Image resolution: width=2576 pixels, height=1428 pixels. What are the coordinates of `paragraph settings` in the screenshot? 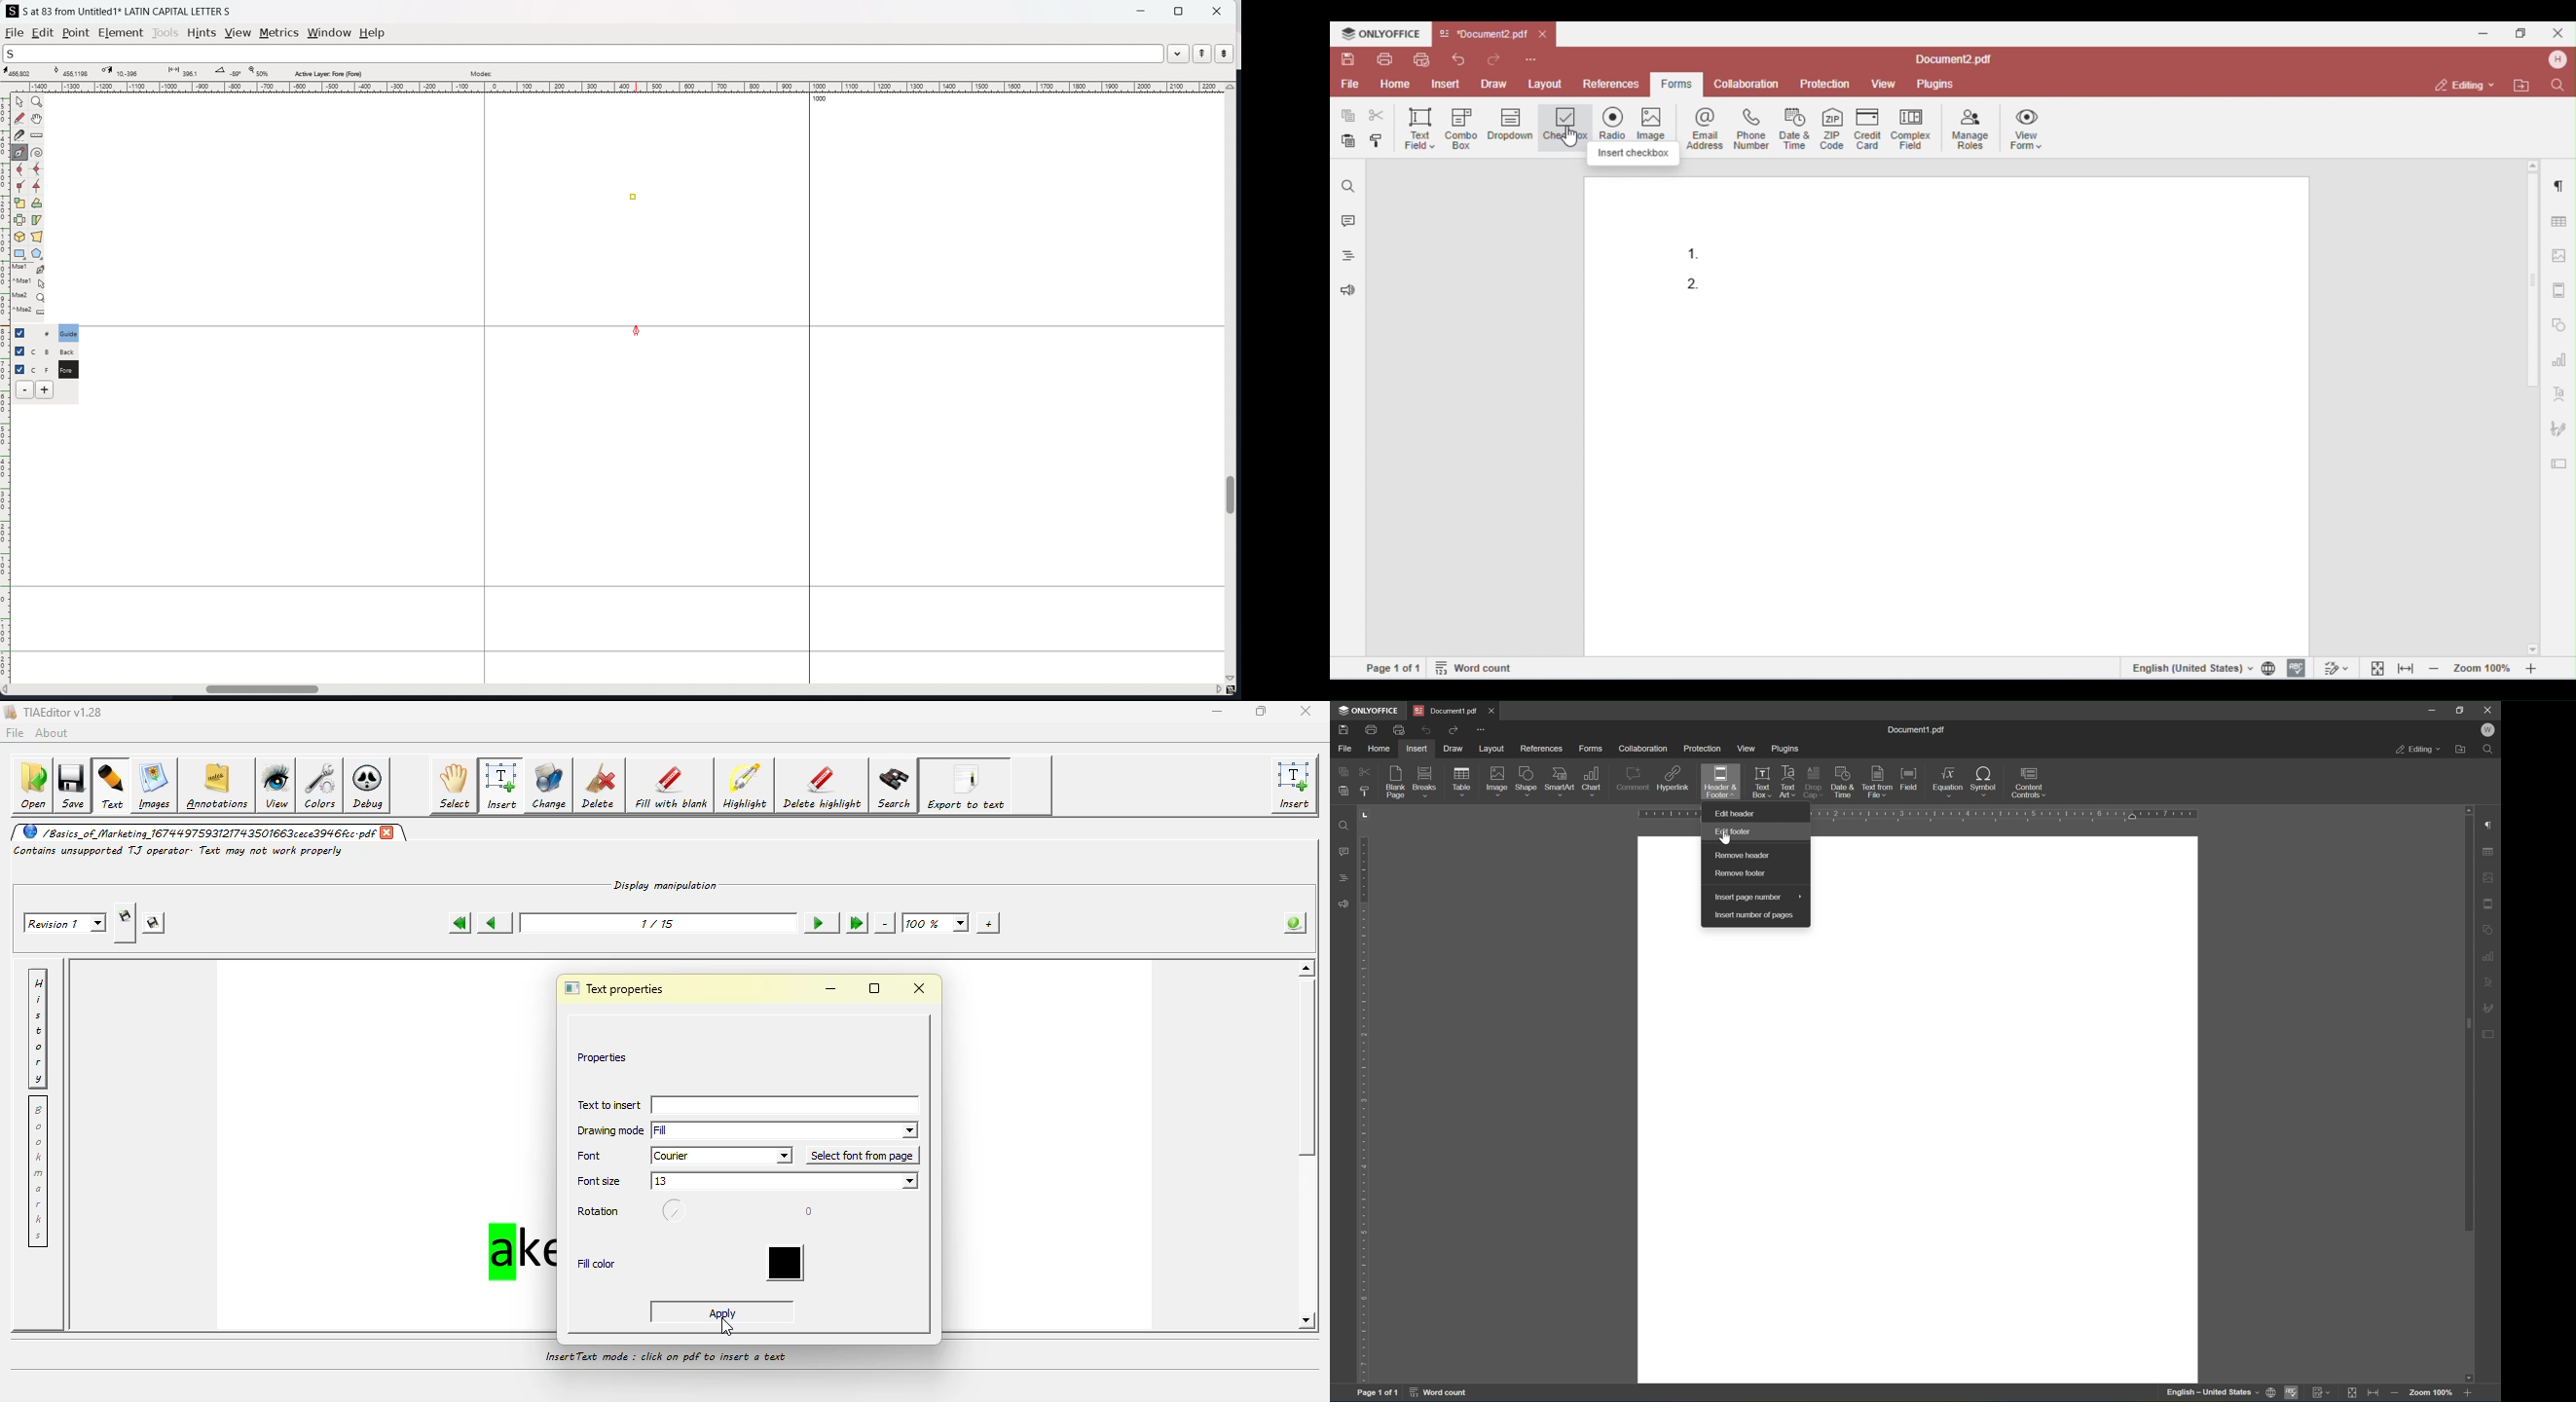 It's located at (2491, 825).